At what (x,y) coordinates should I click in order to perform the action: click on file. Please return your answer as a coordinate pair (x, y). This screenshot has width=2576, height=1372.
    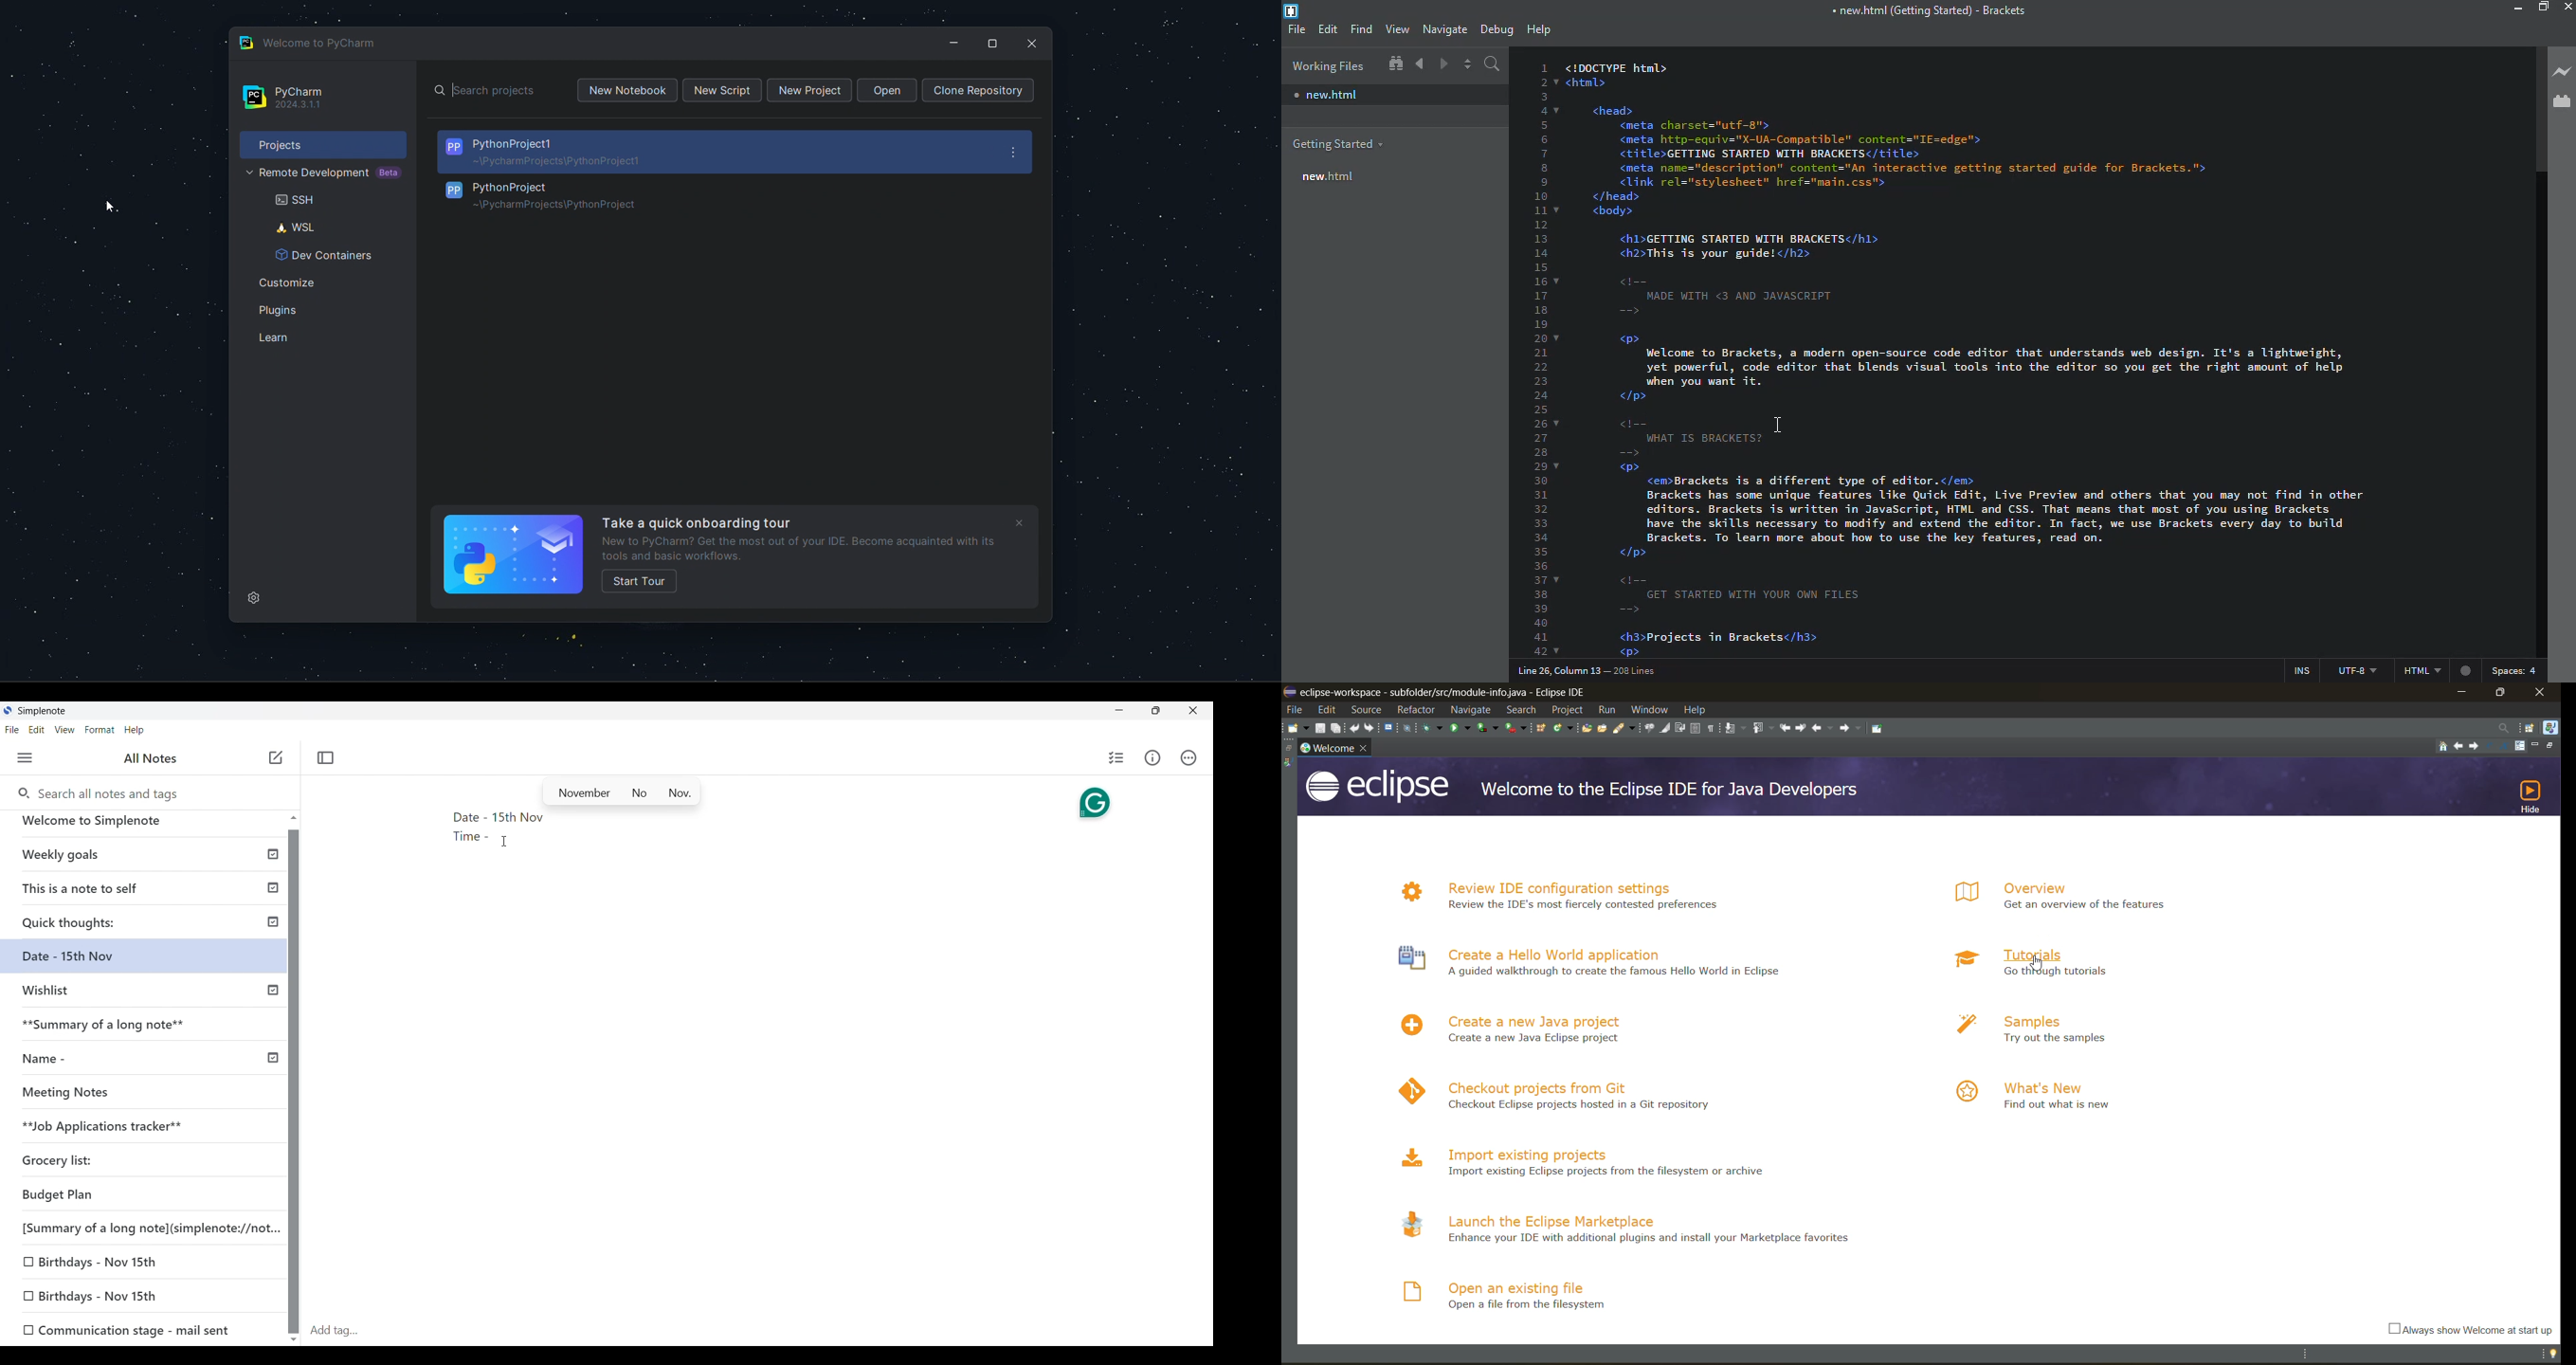
    Looking at the image, I should click on (1297, 28).